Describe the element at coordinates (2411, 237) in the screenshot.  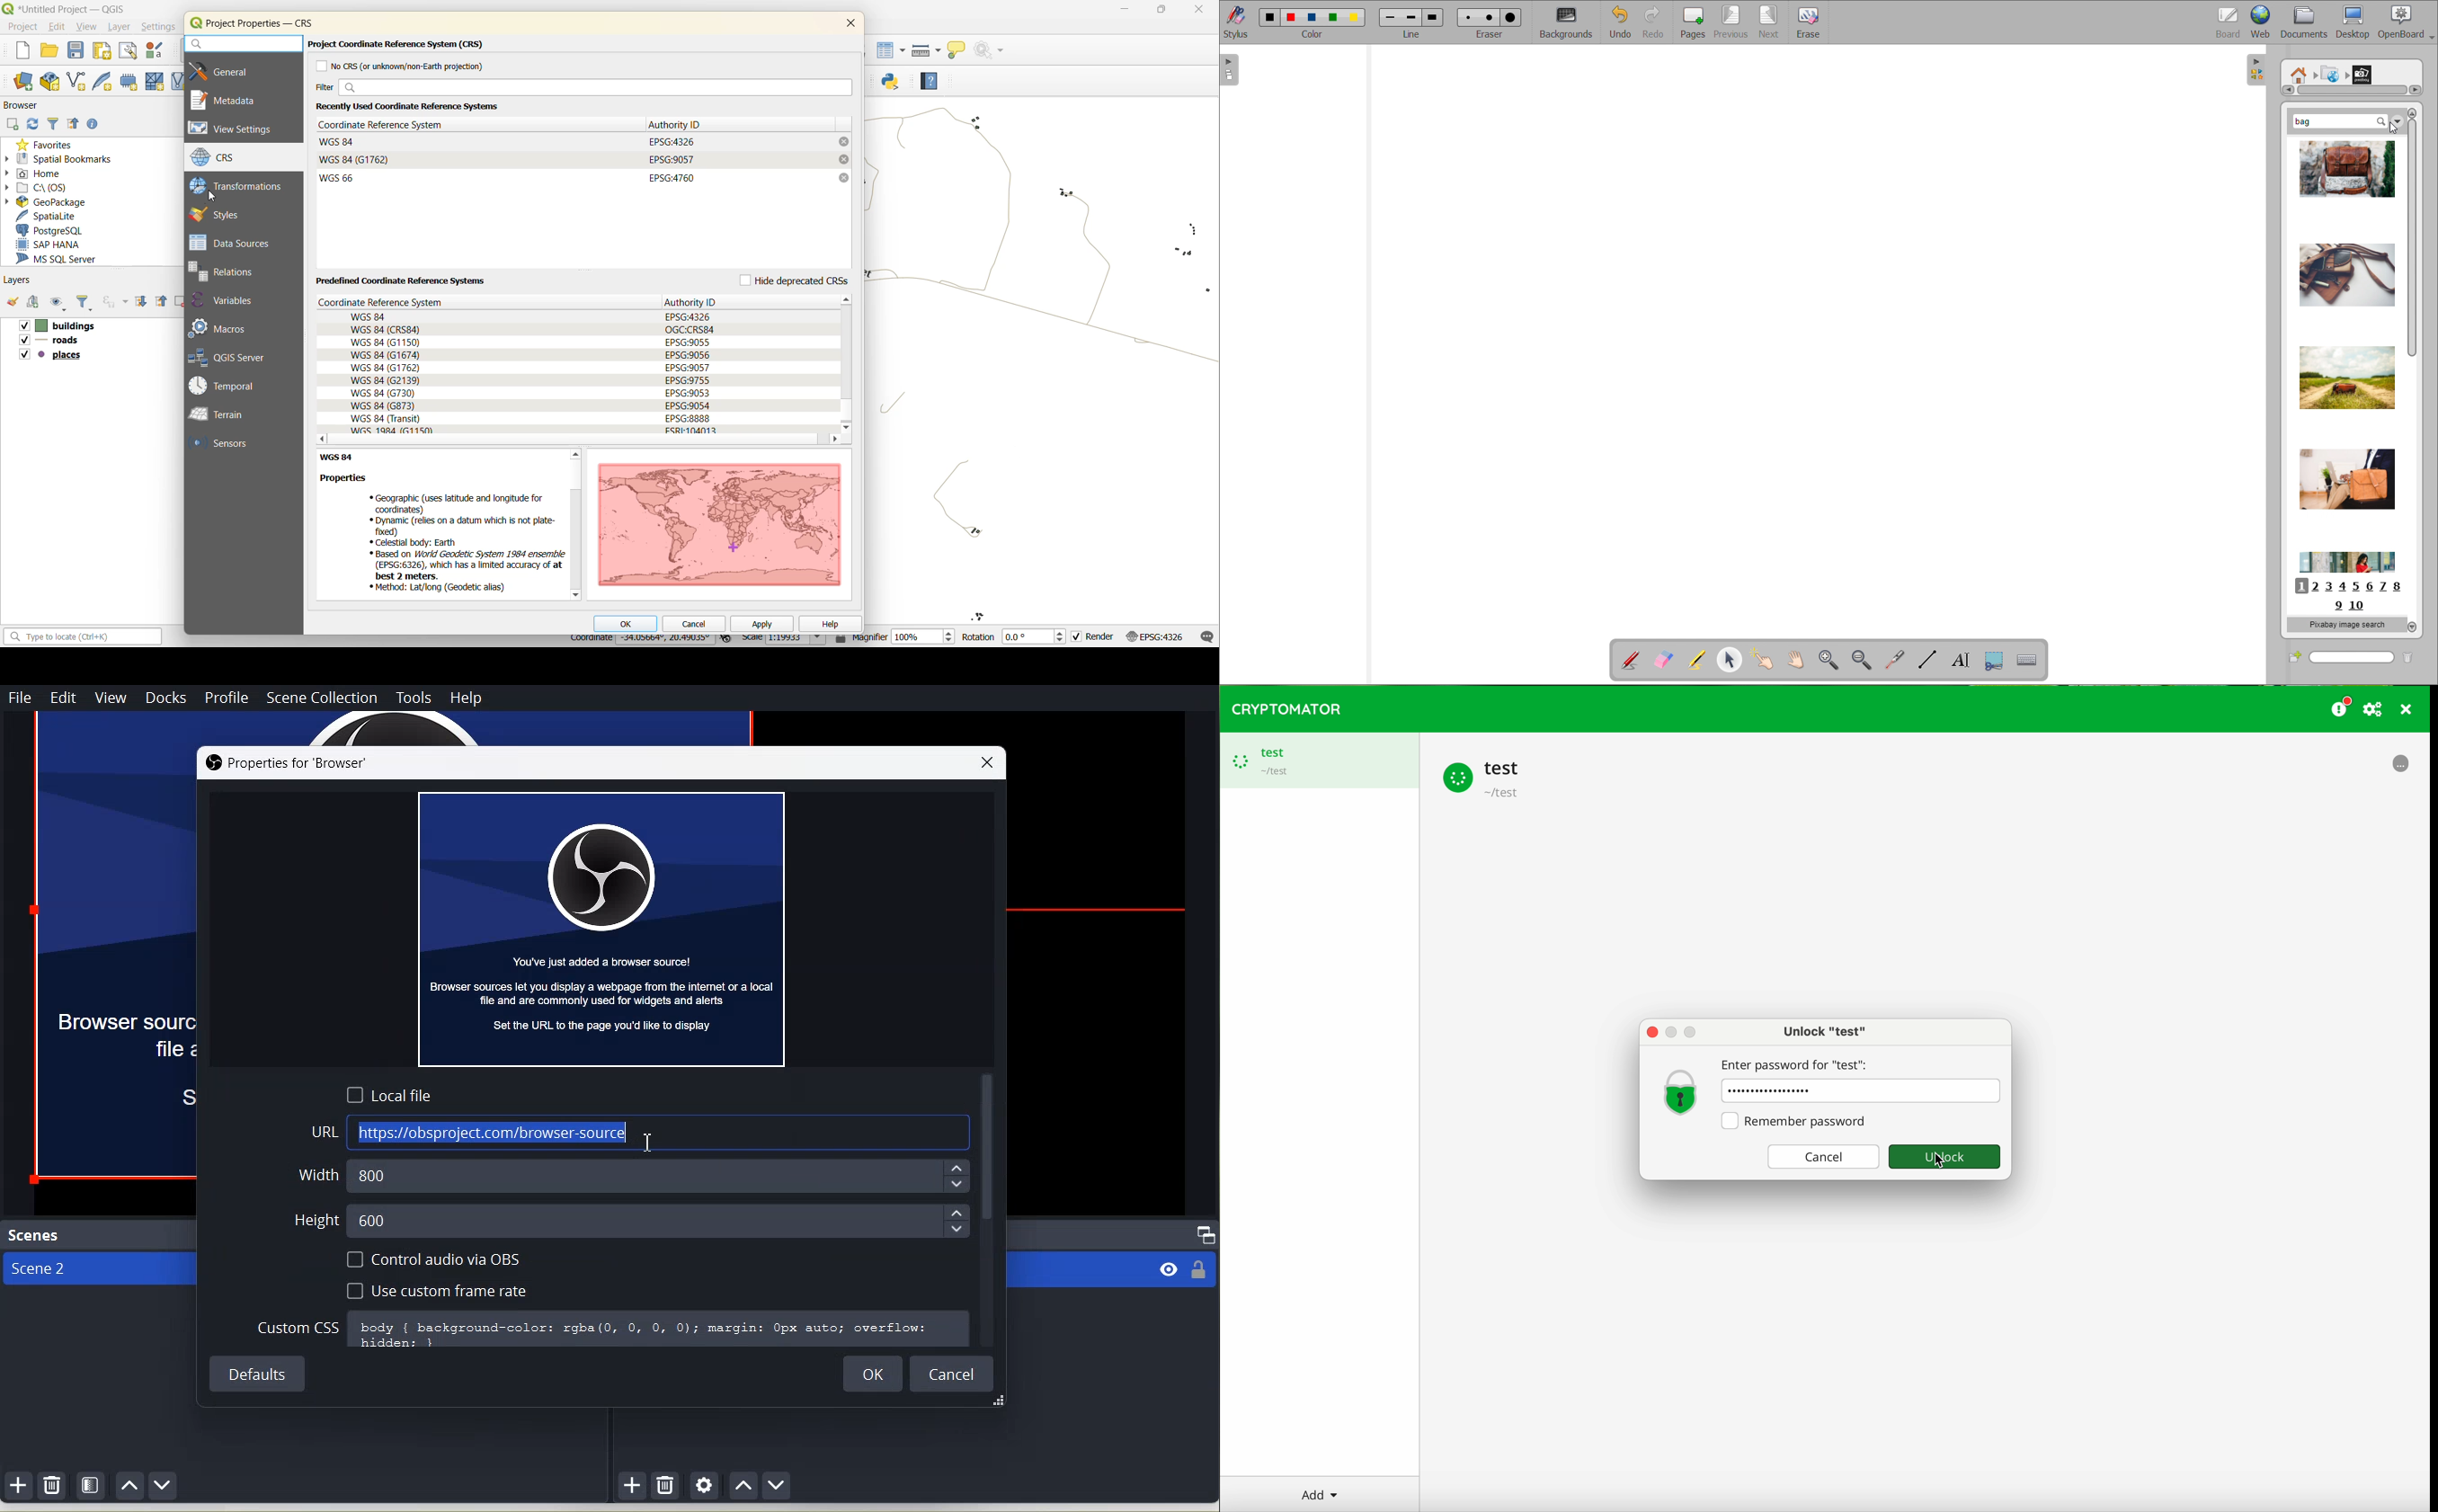
I see `scrollbar` at that location.